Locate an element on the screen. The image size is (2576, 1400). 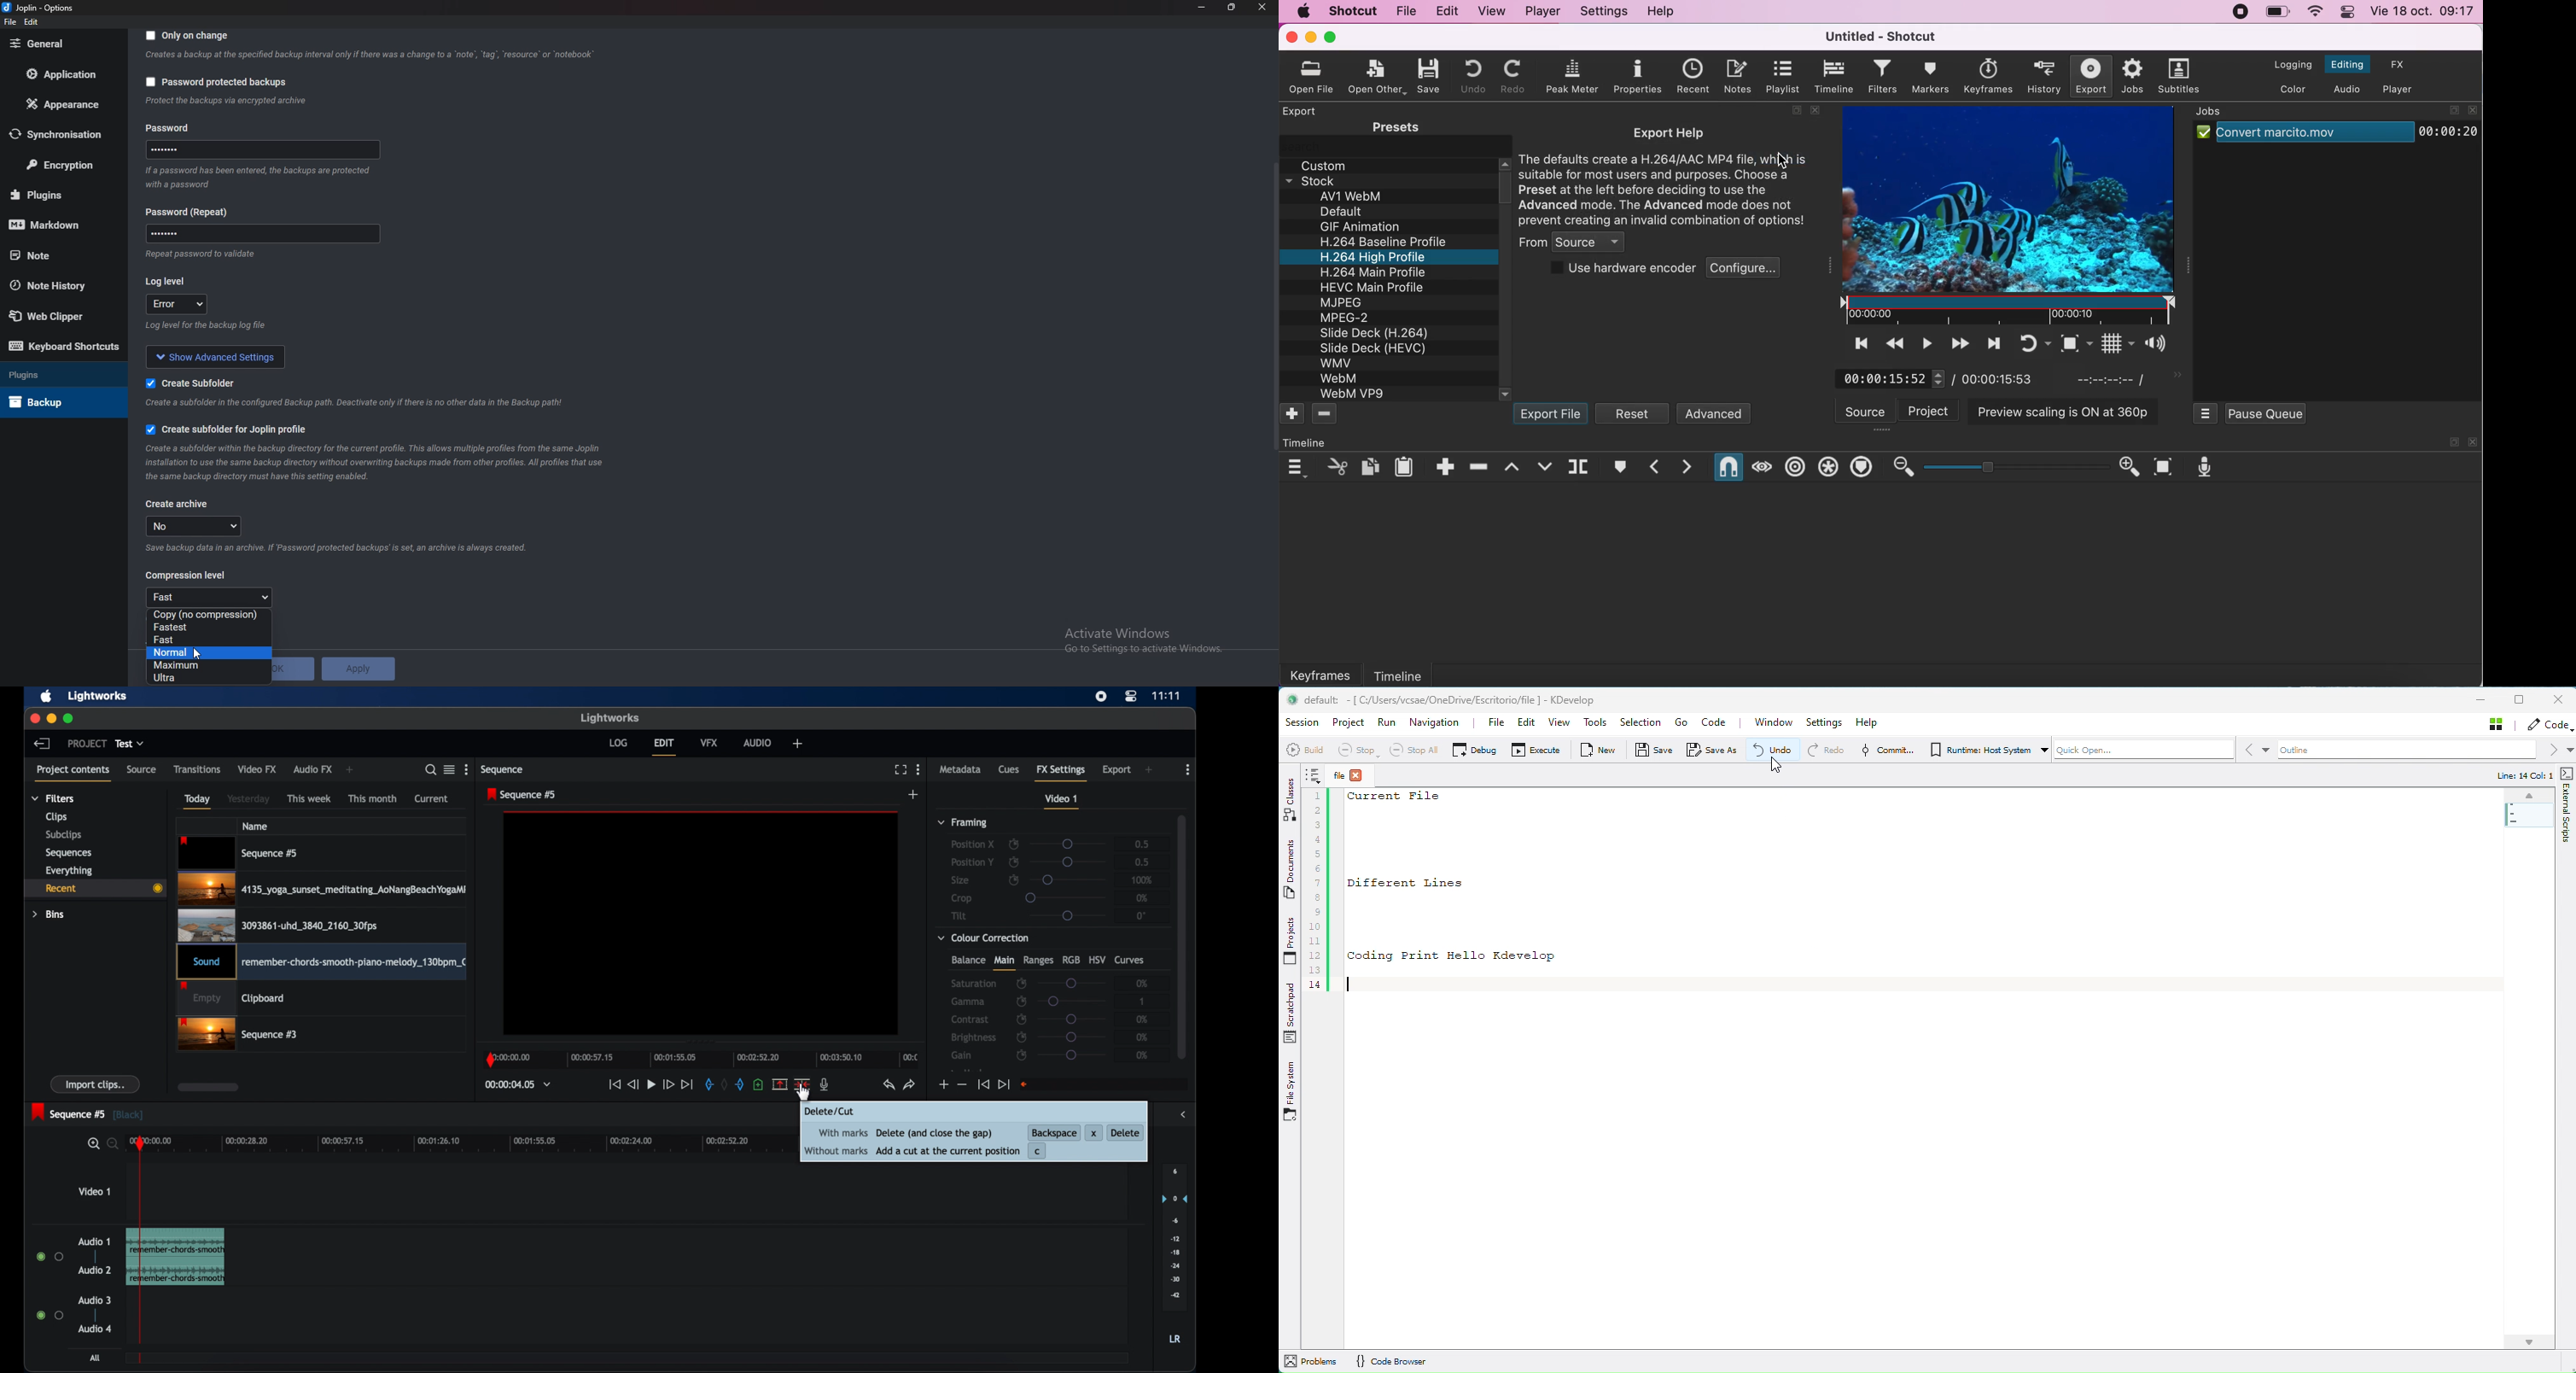
Info is located at coordinates (369, 57).